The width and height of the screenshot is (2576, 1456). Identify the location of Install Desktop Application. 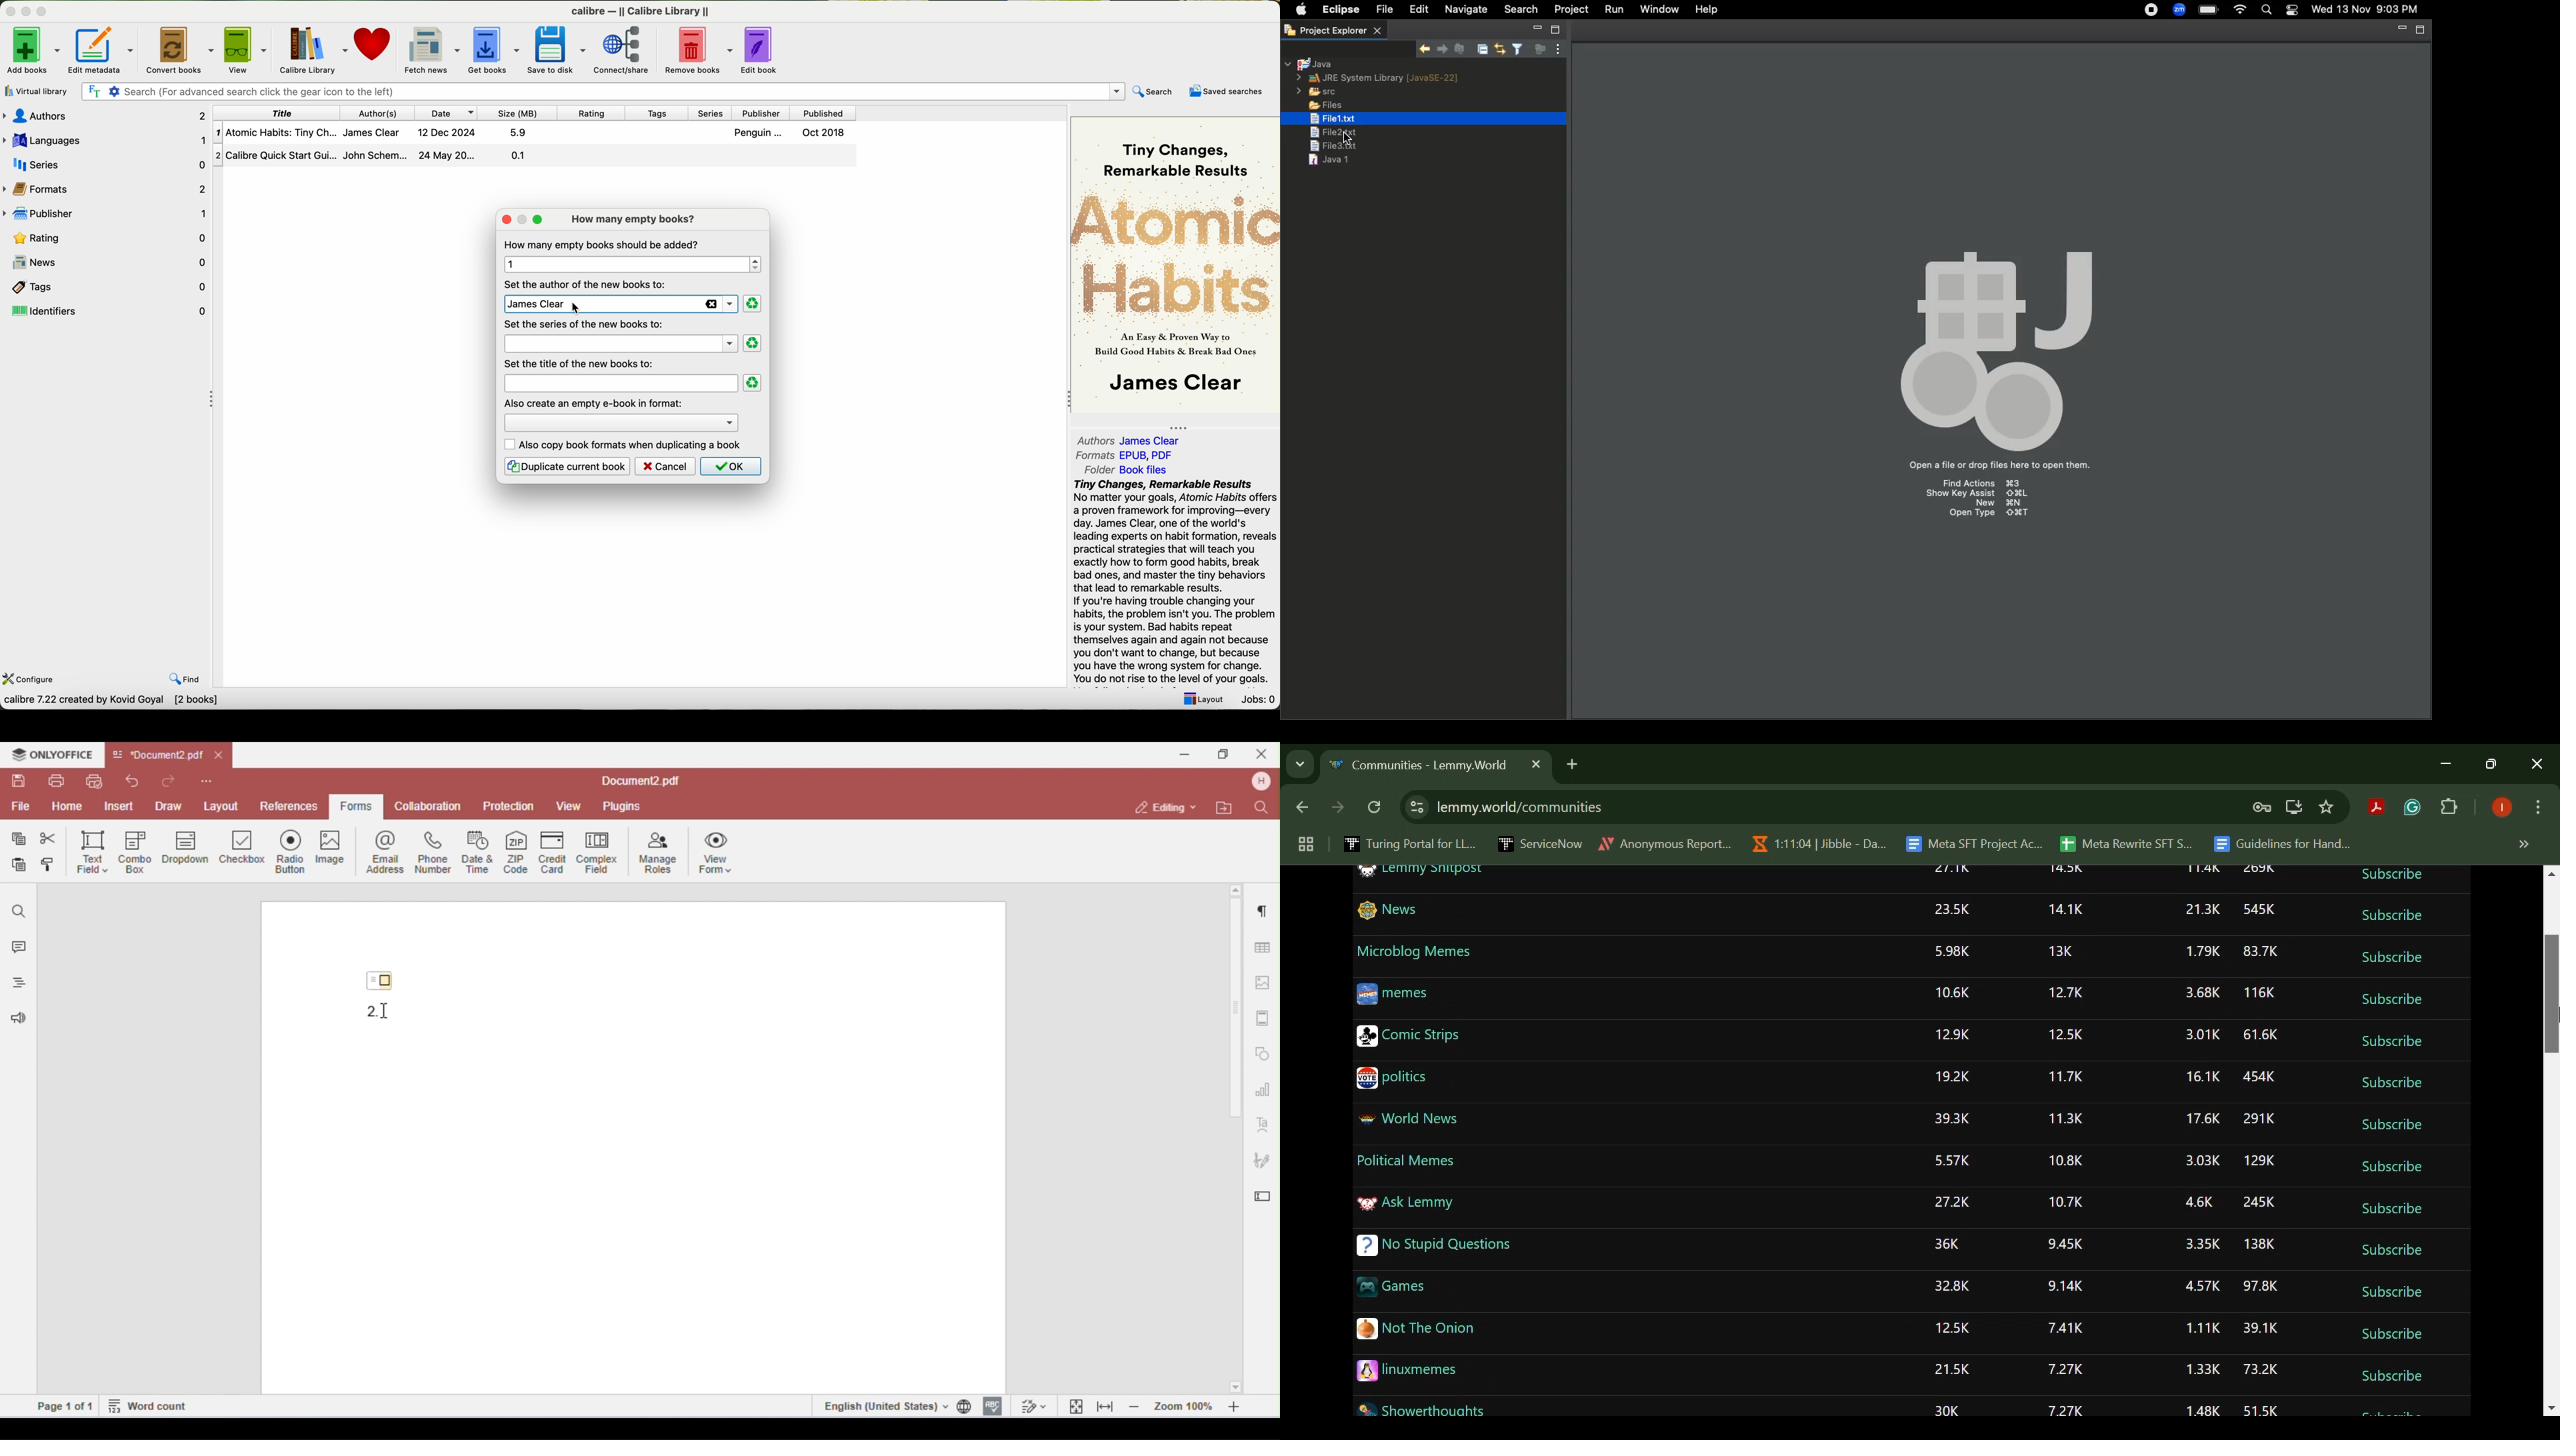
(2293, 807).